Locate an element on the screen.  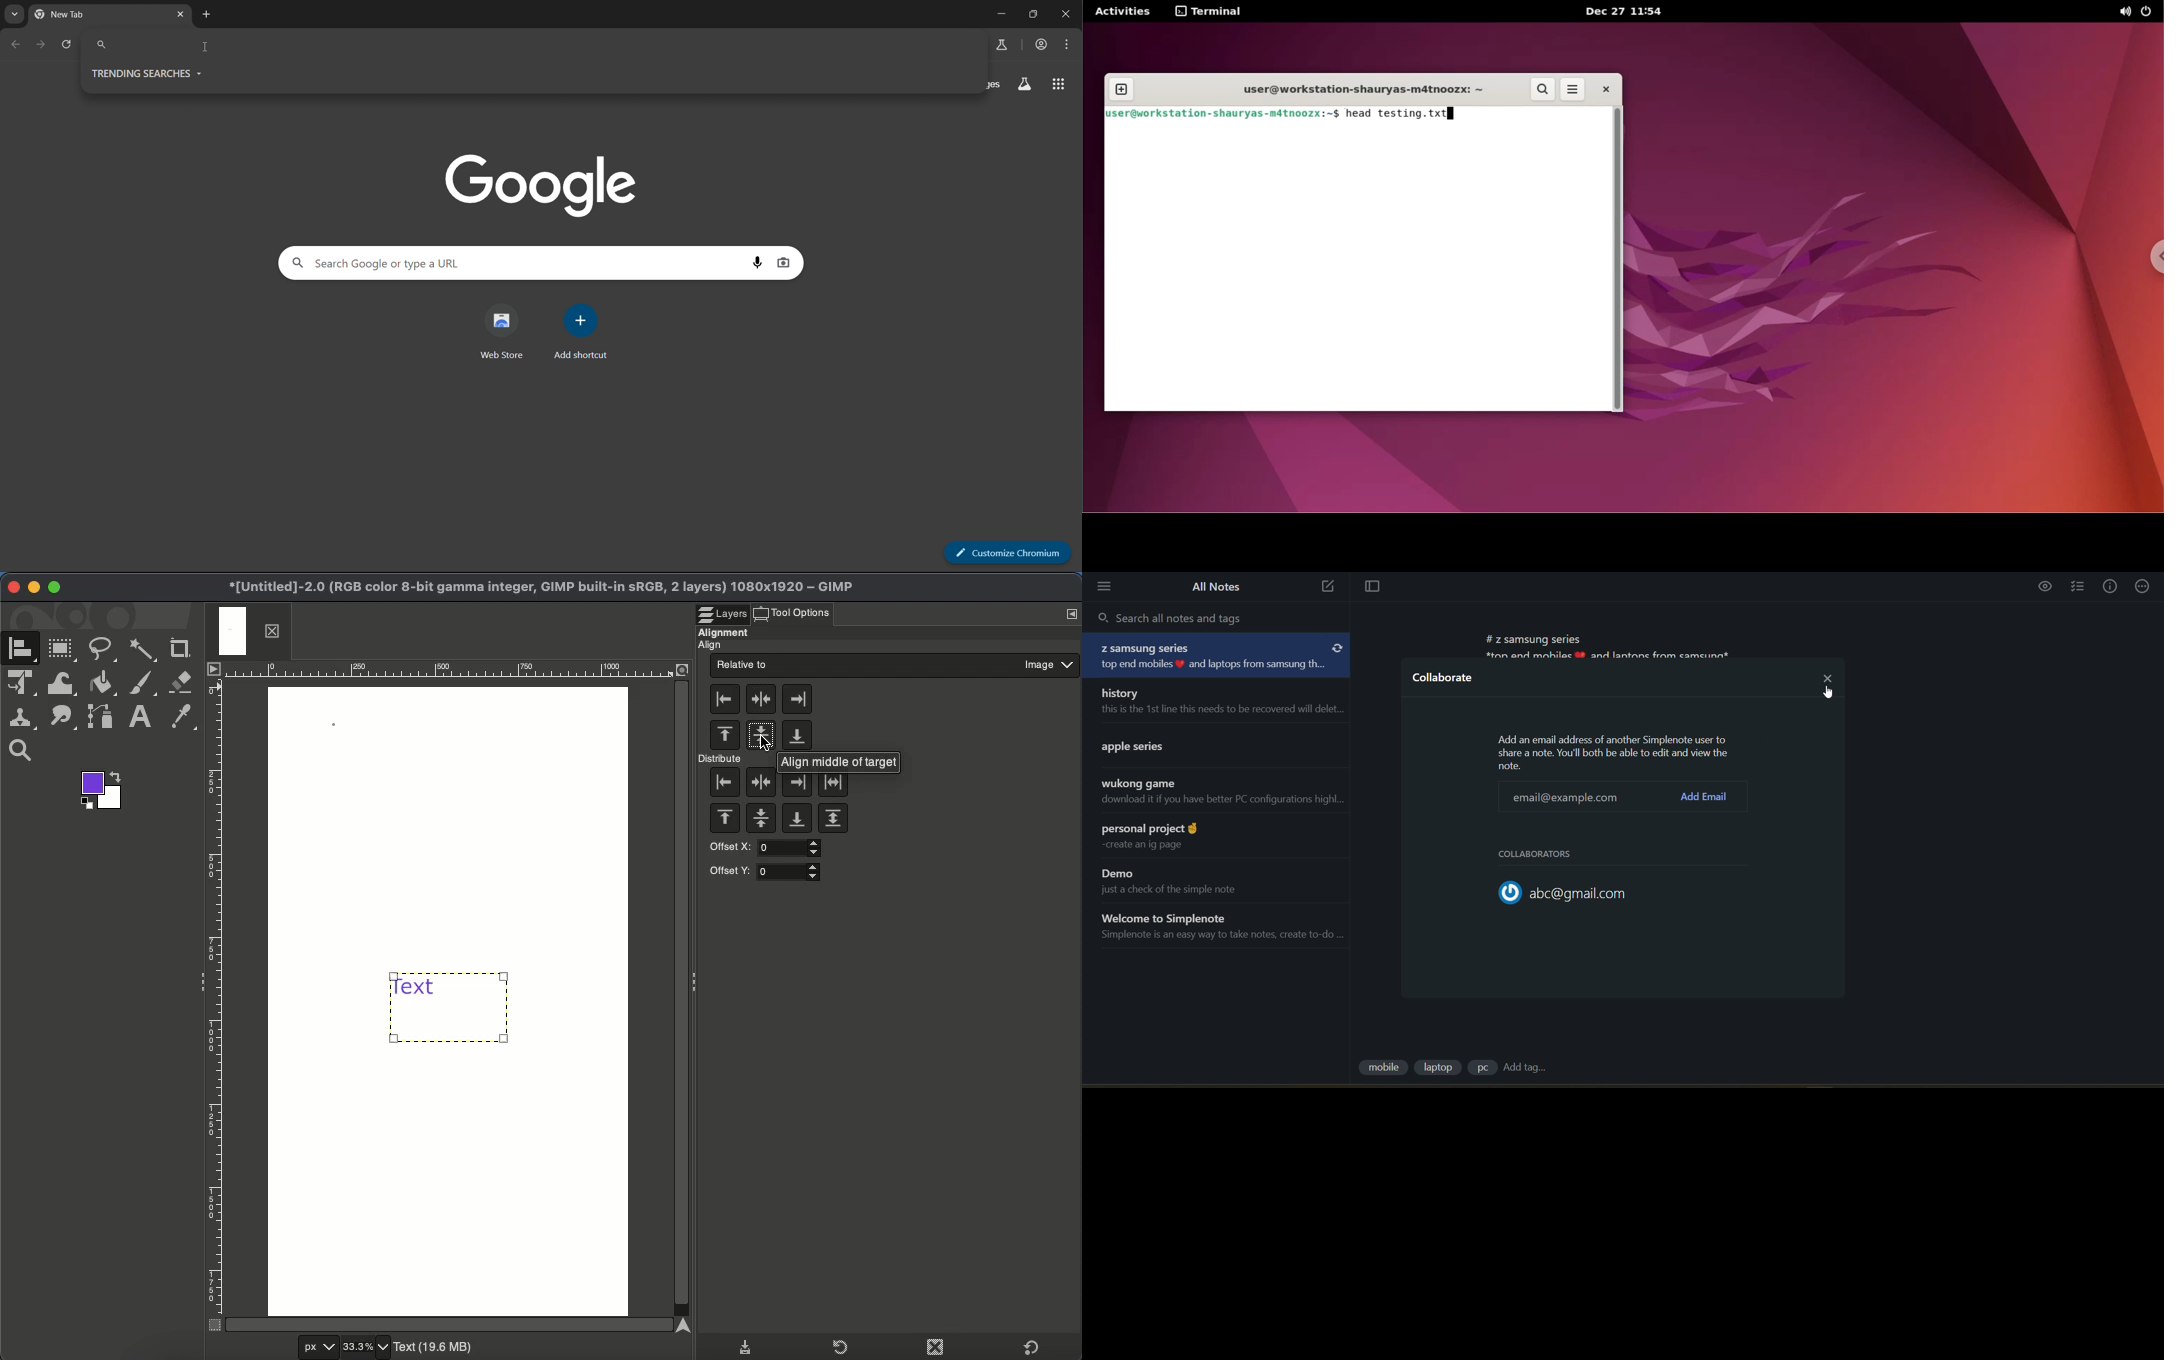
chrome options is located at coordinates (2154, 258).